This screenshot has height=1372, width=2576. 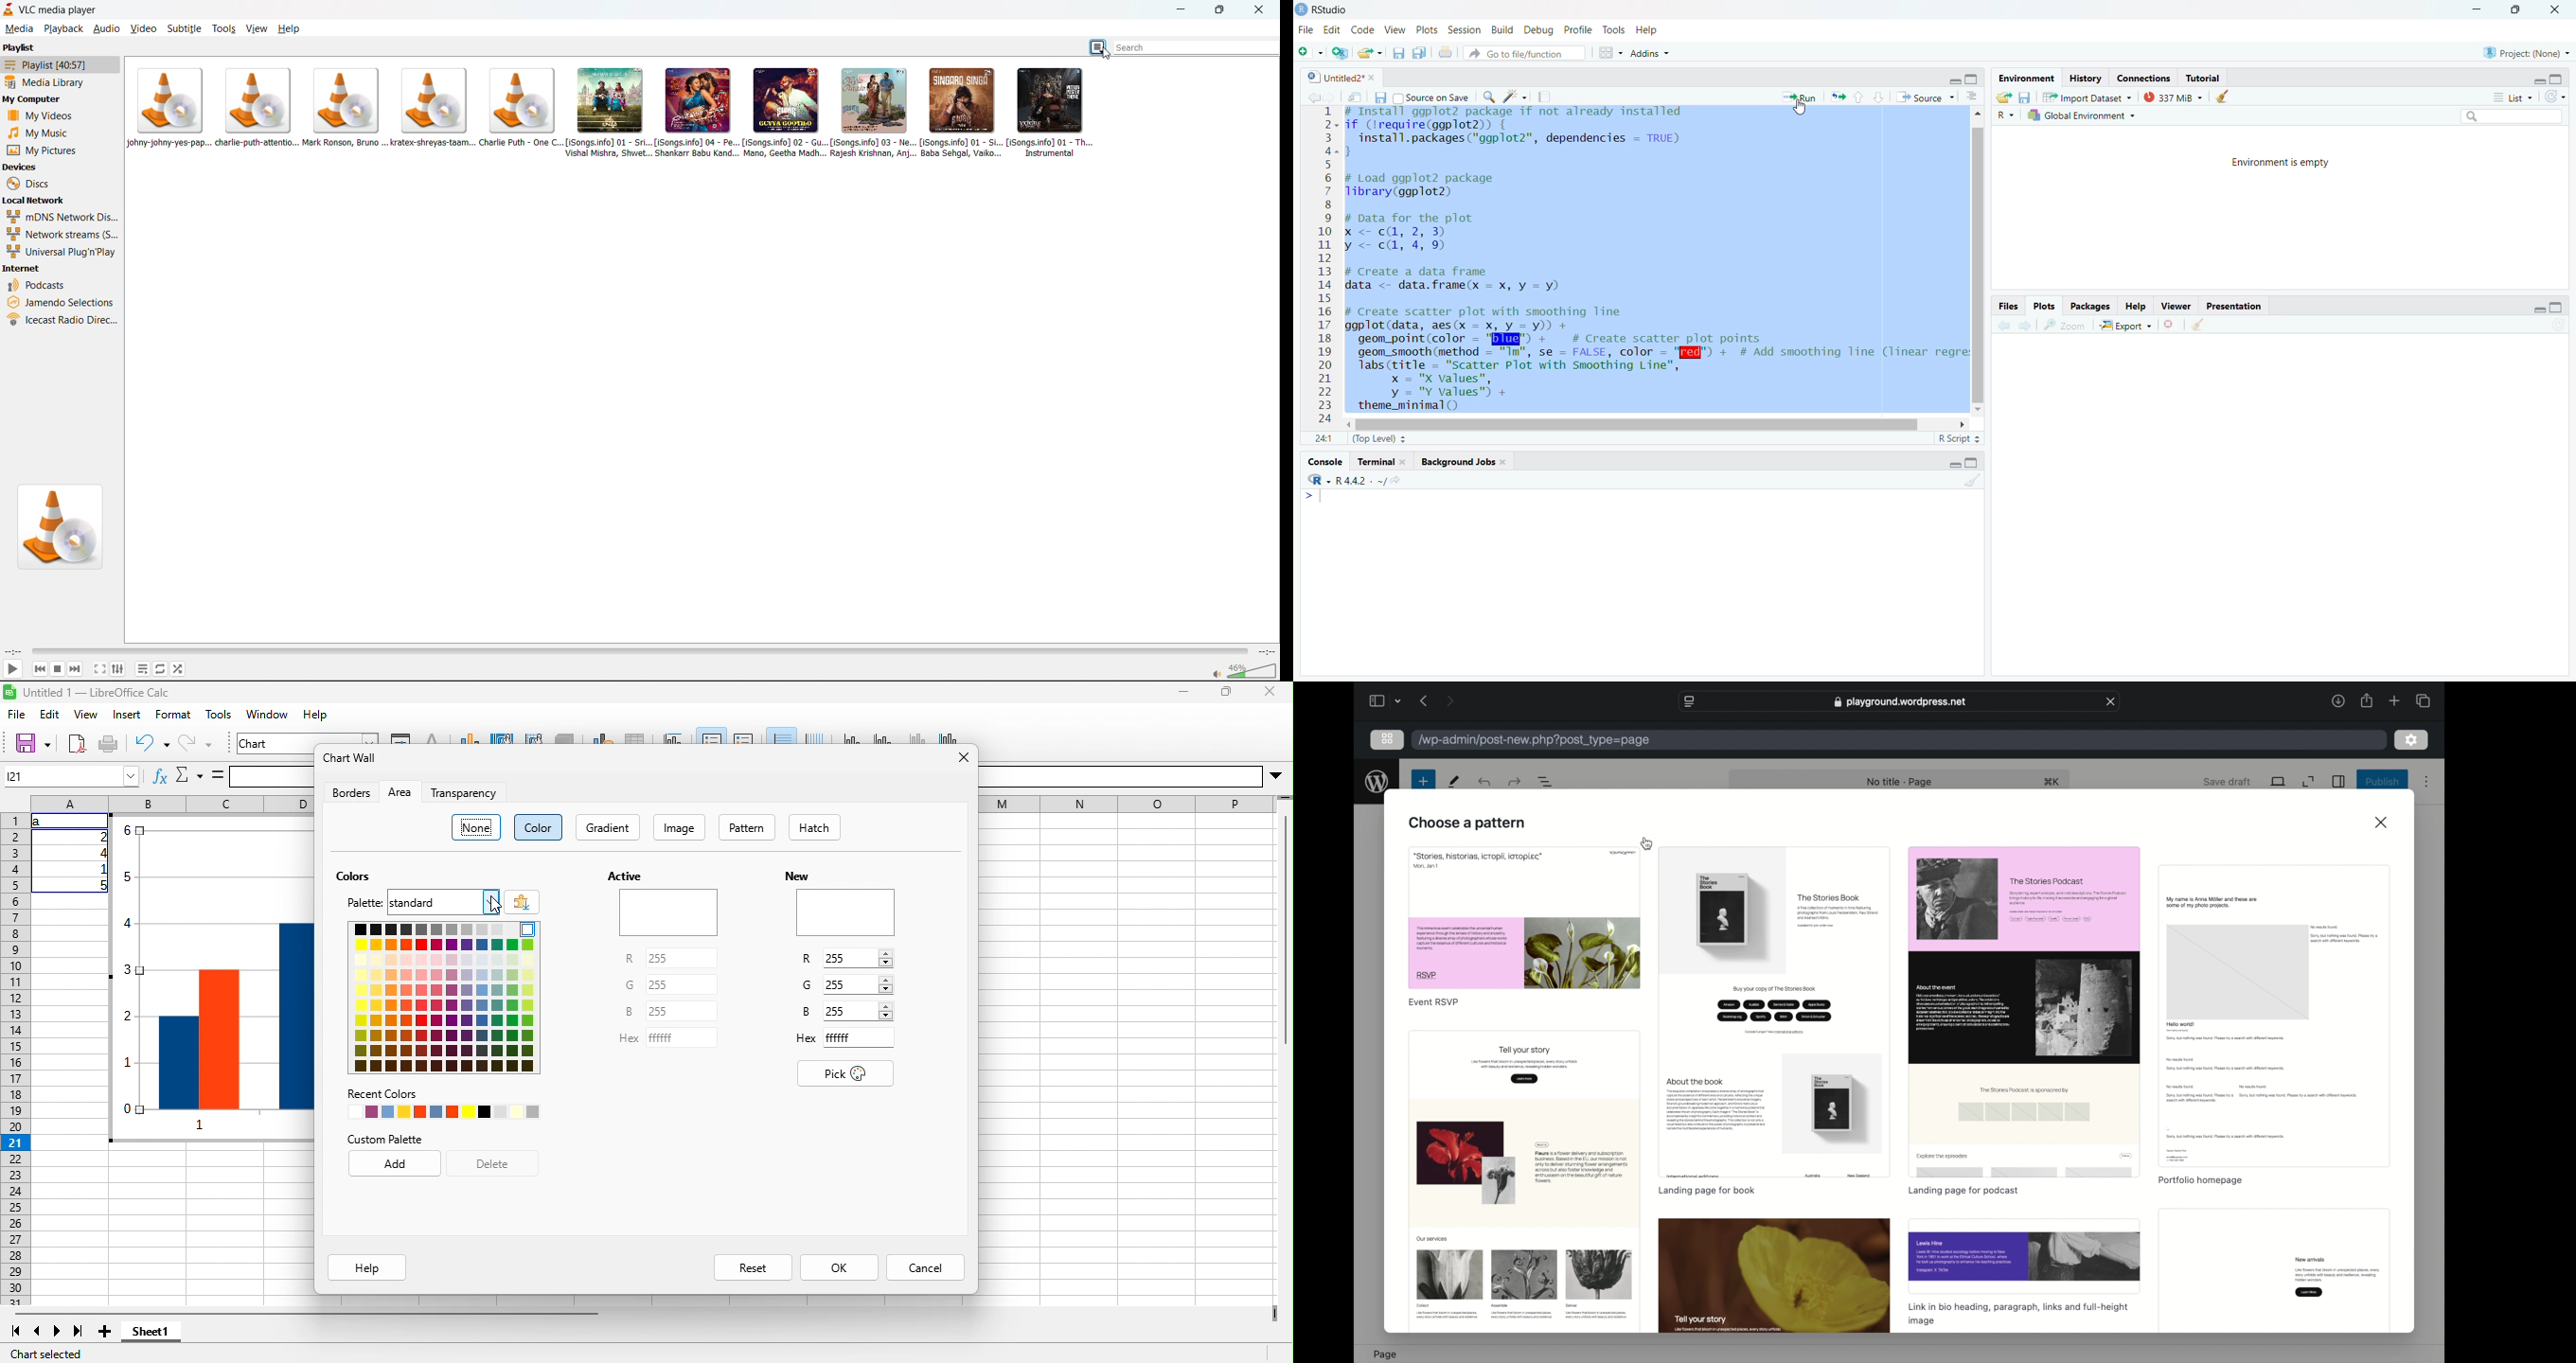 What do you see at coordinates (2025, 97) in the screenshot?
I see `save` at bounding box center [2025, 97].